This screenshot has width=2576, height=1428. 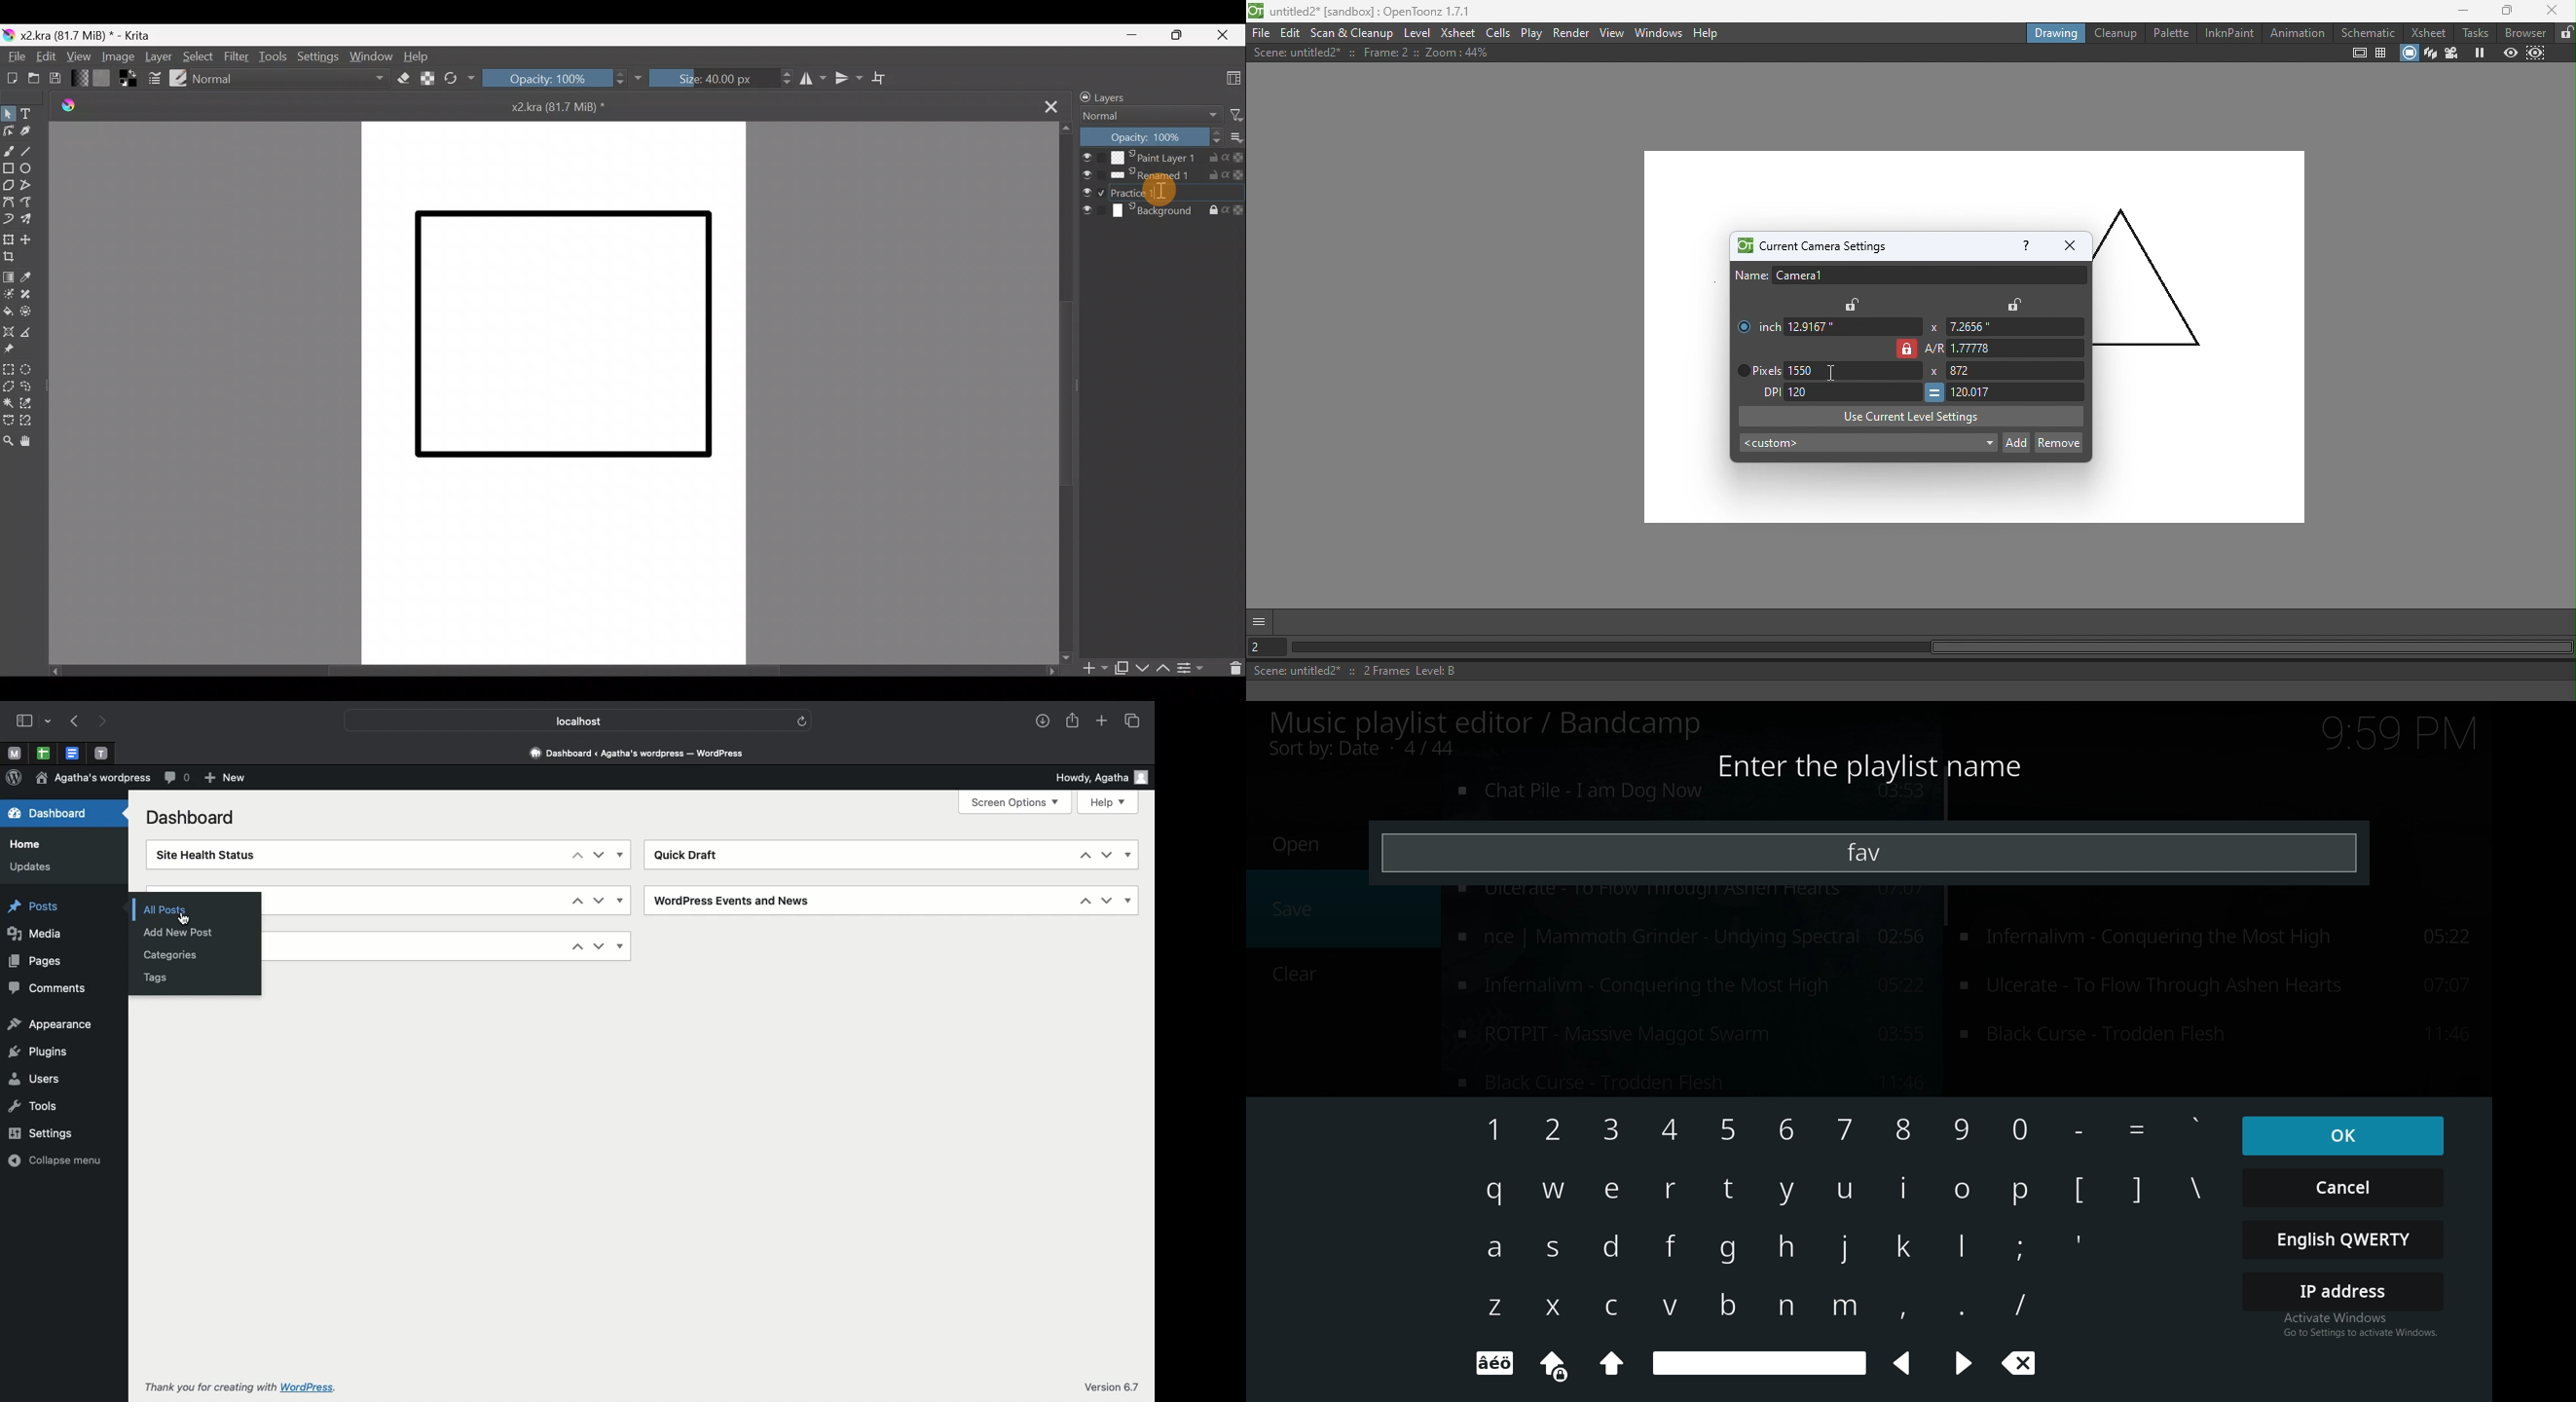 I want to click on Clear, so click(x=1289, y=976).